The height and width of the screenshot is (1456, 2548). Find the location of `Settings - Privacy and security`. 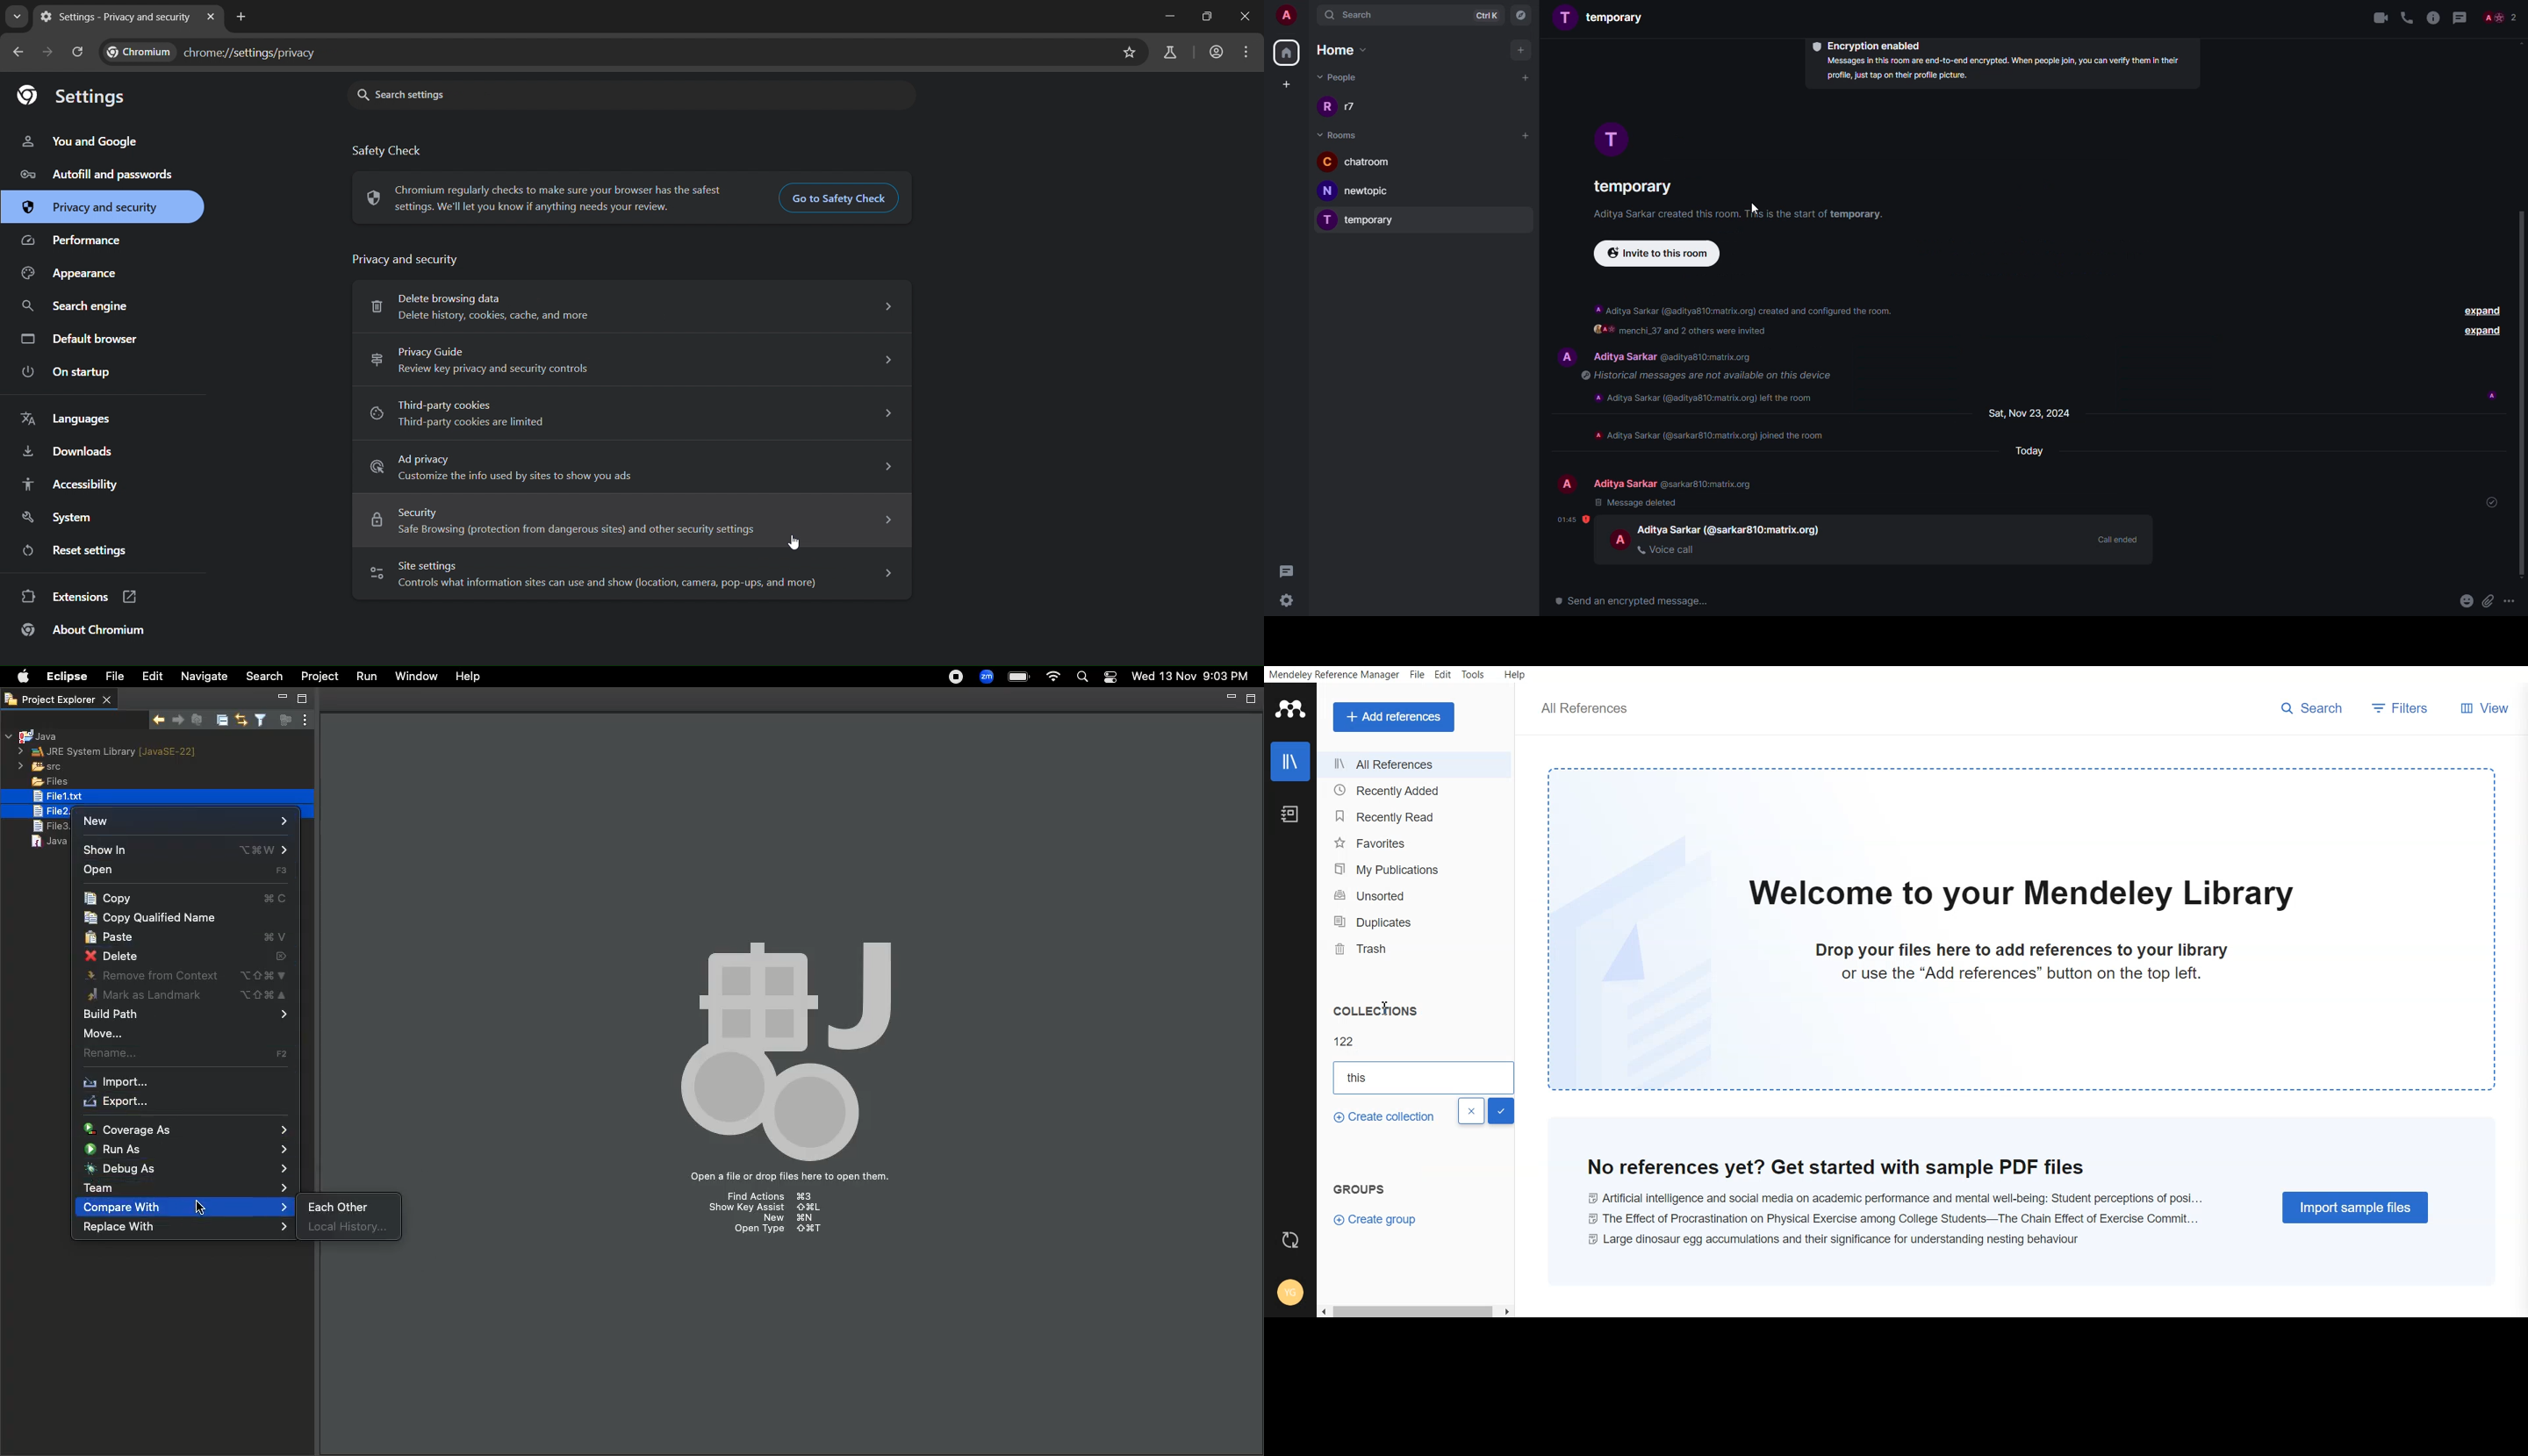

Settings - Privacy and security is located at coordinates (113, 16).